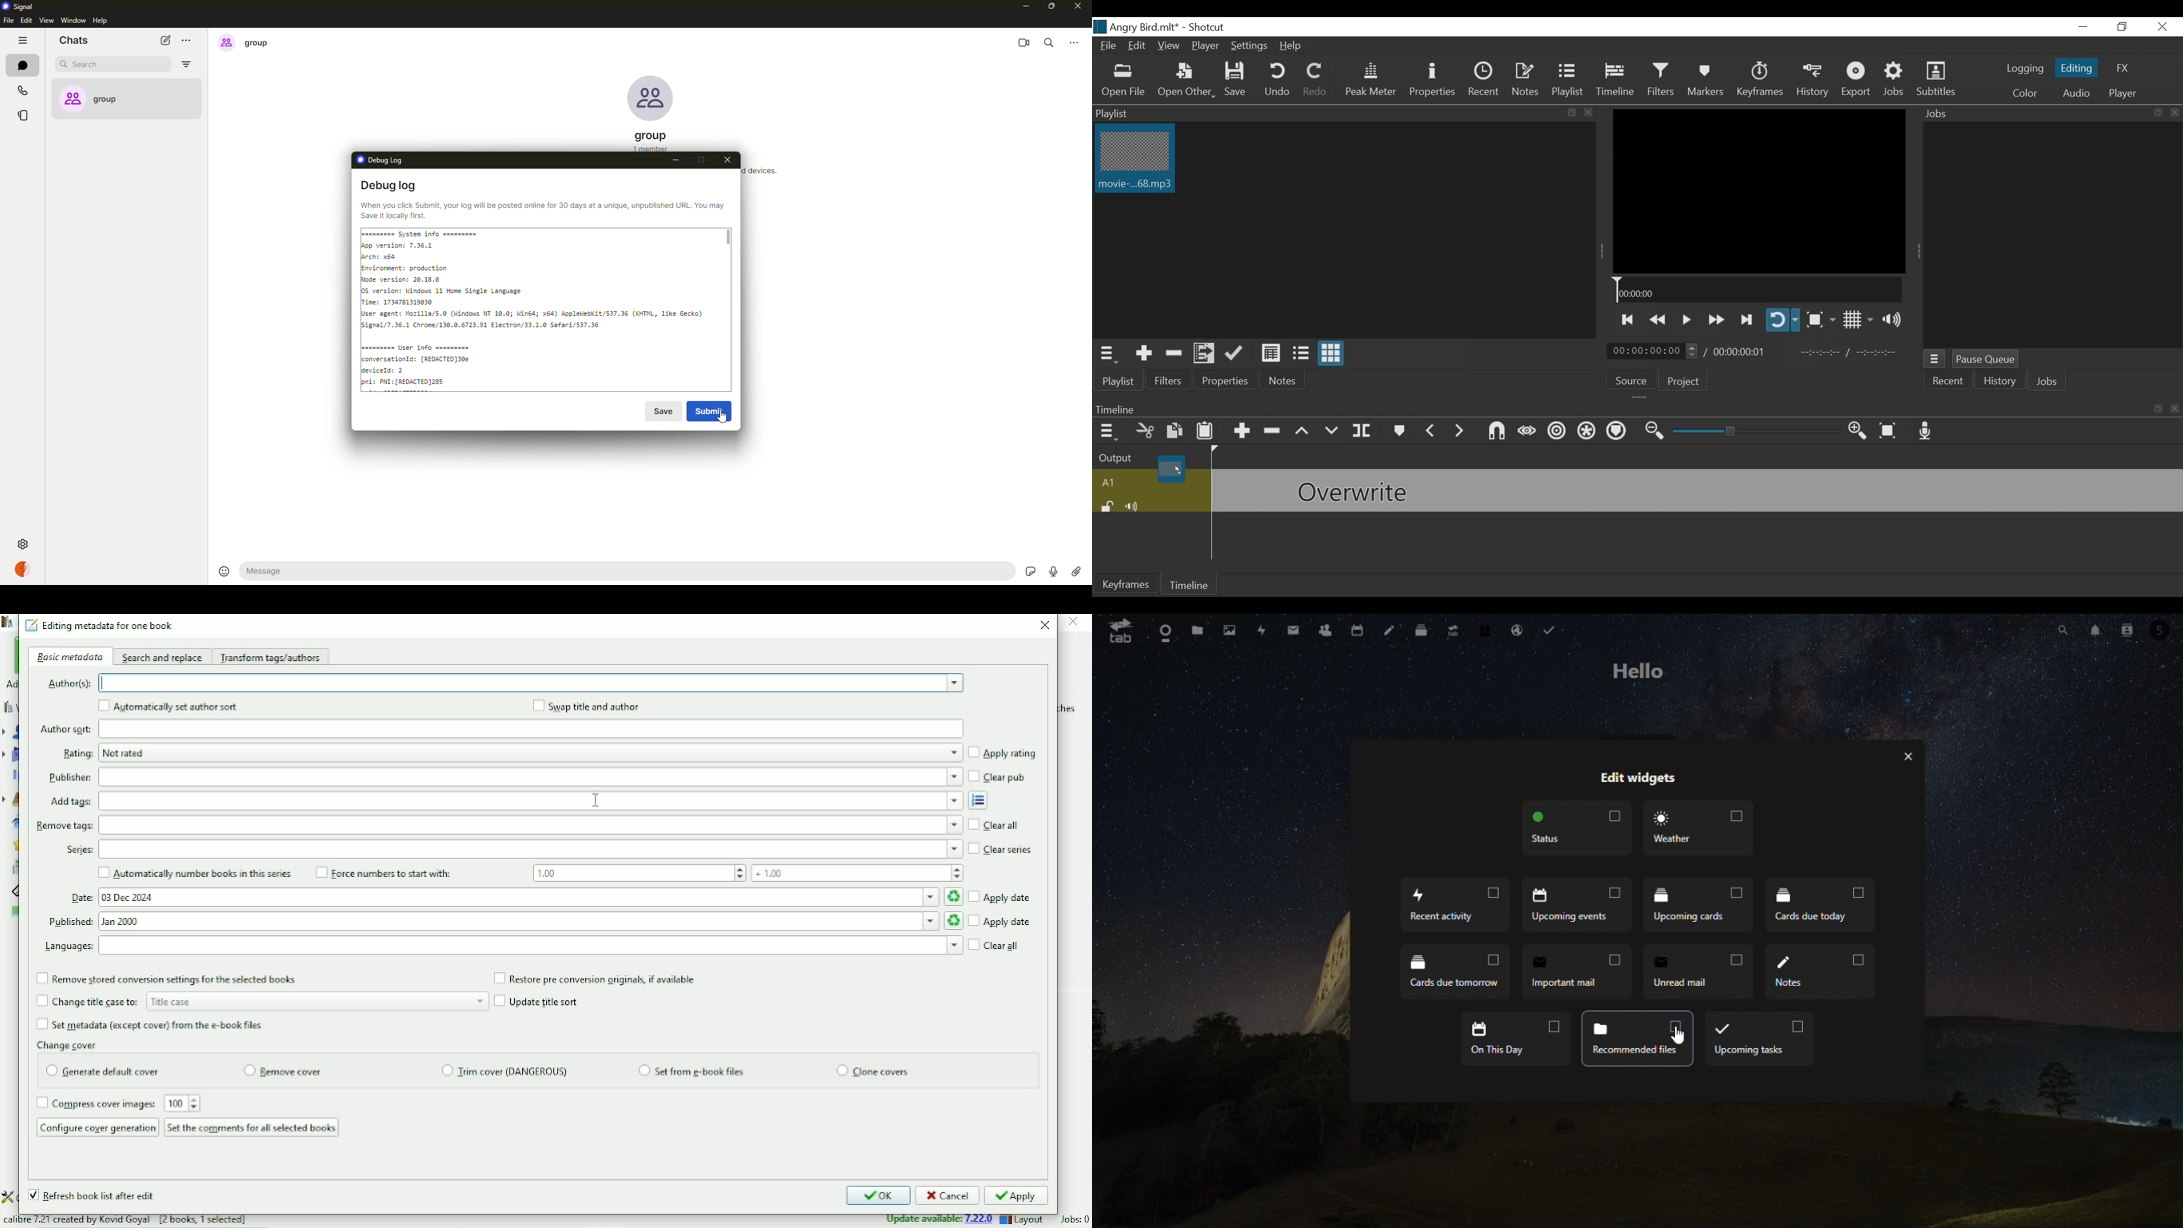 The width and height of the screenshot is (2184, 1232). I want to click on View as files, so click(1300, 354).